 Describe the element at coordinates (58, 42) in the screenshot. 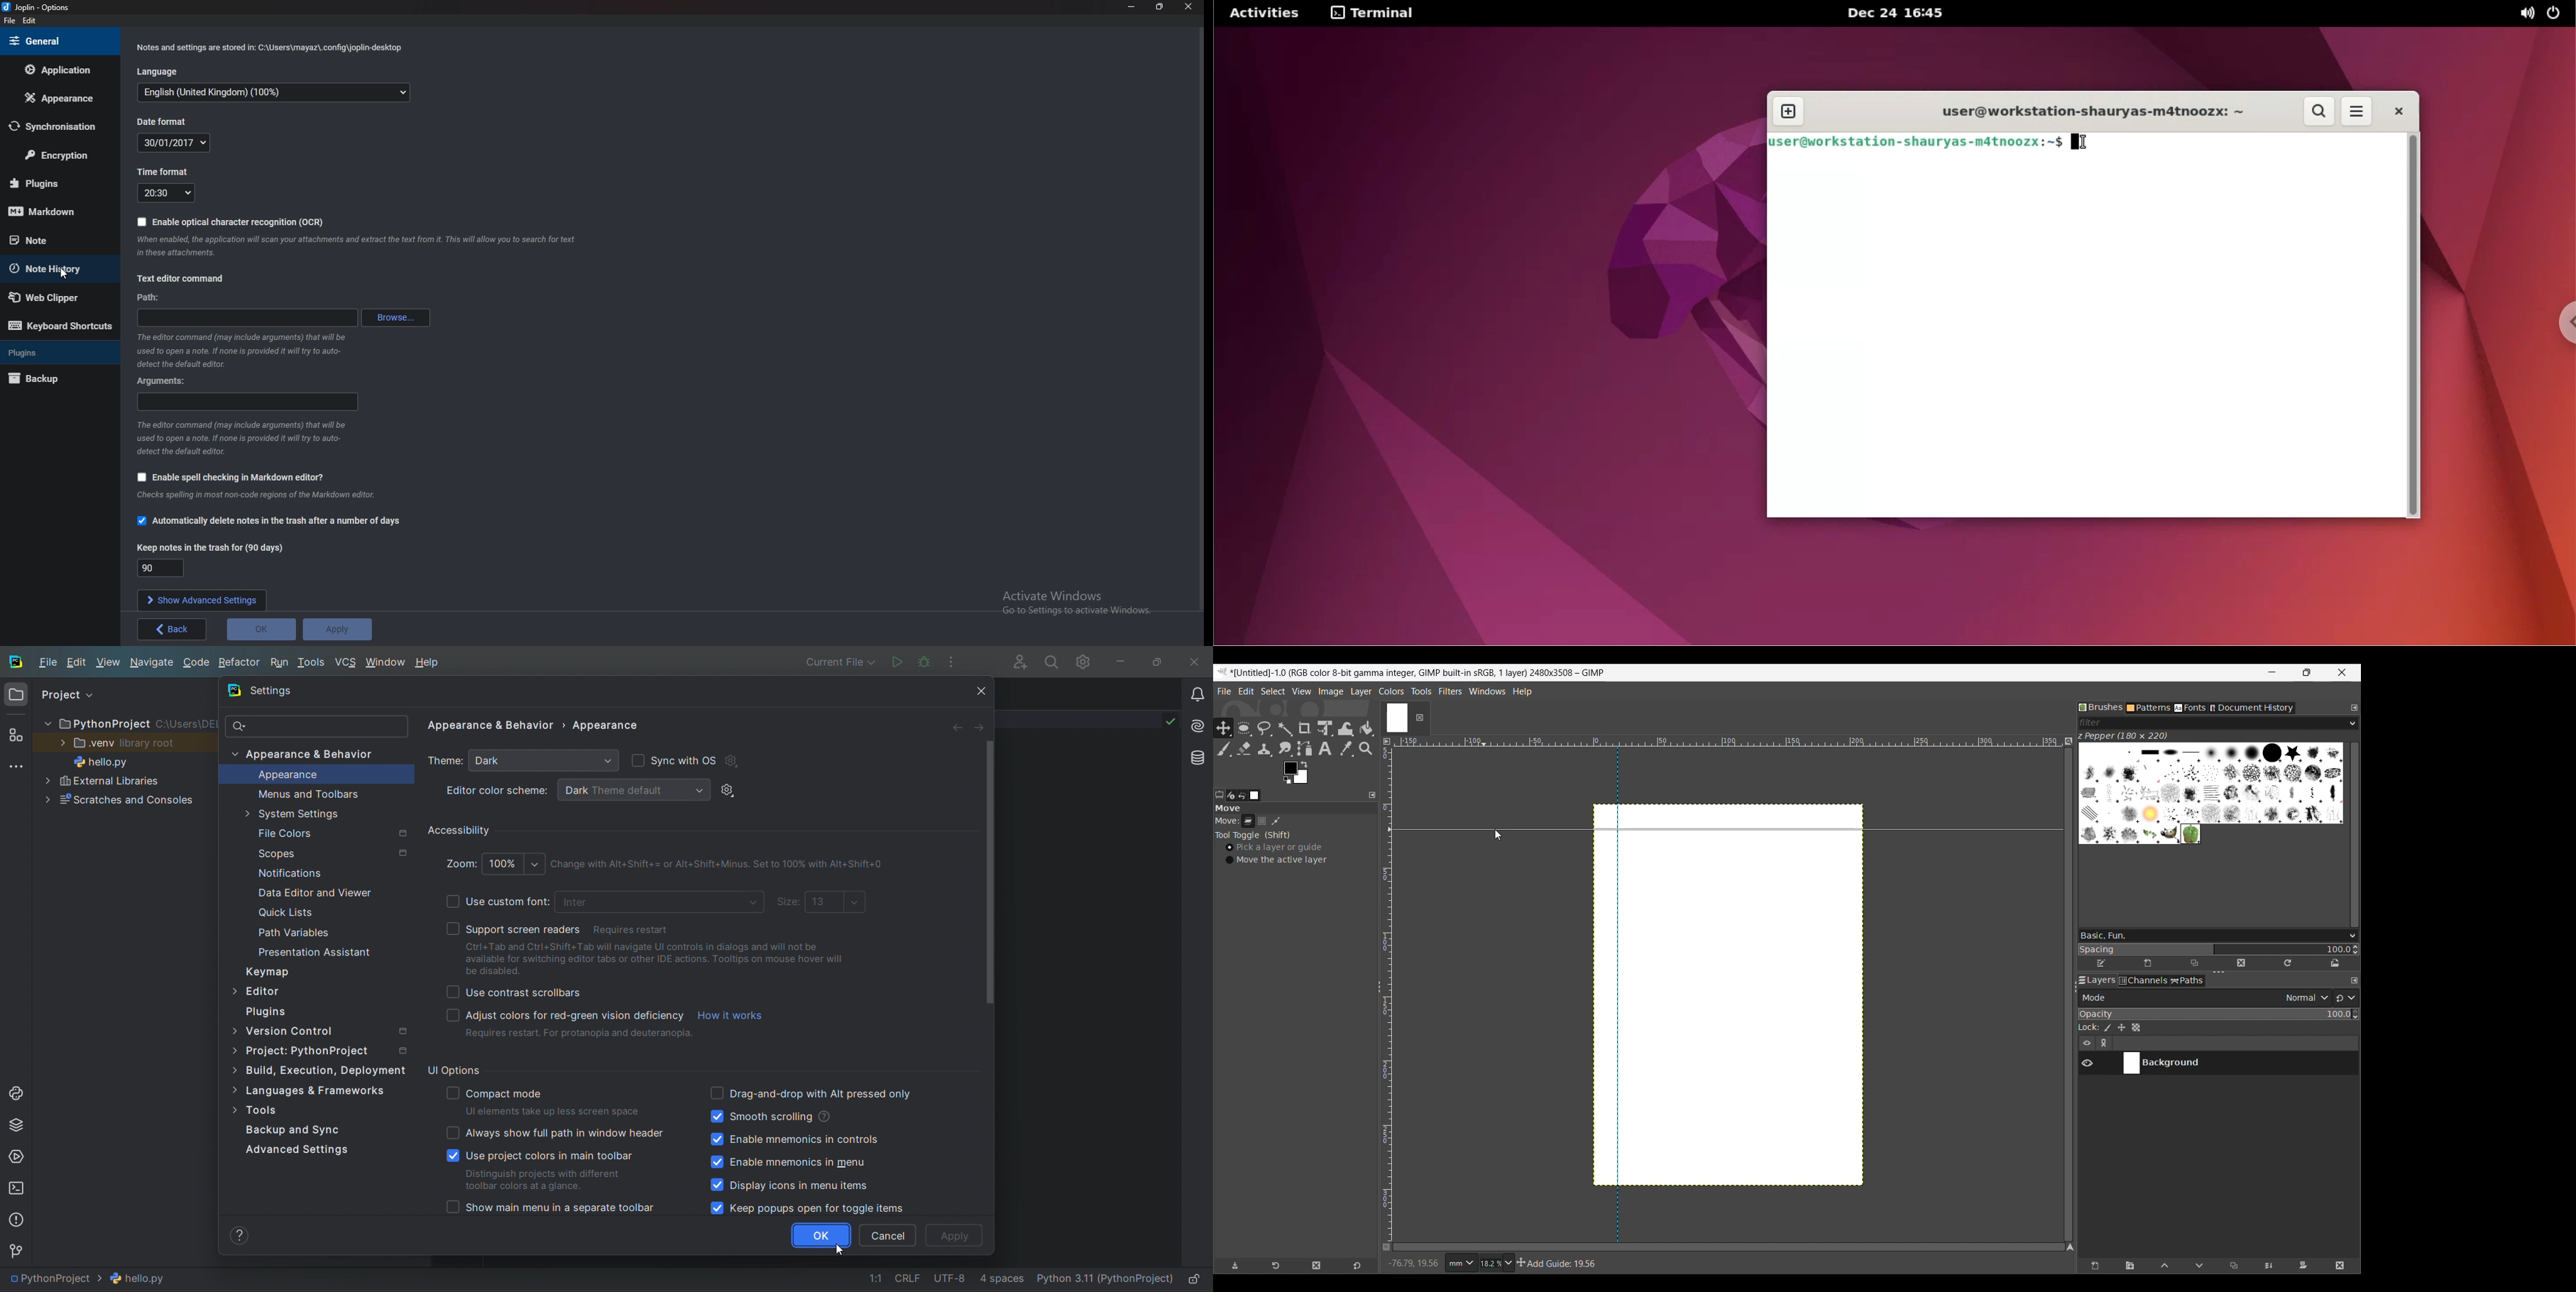

I see `General` at that location.